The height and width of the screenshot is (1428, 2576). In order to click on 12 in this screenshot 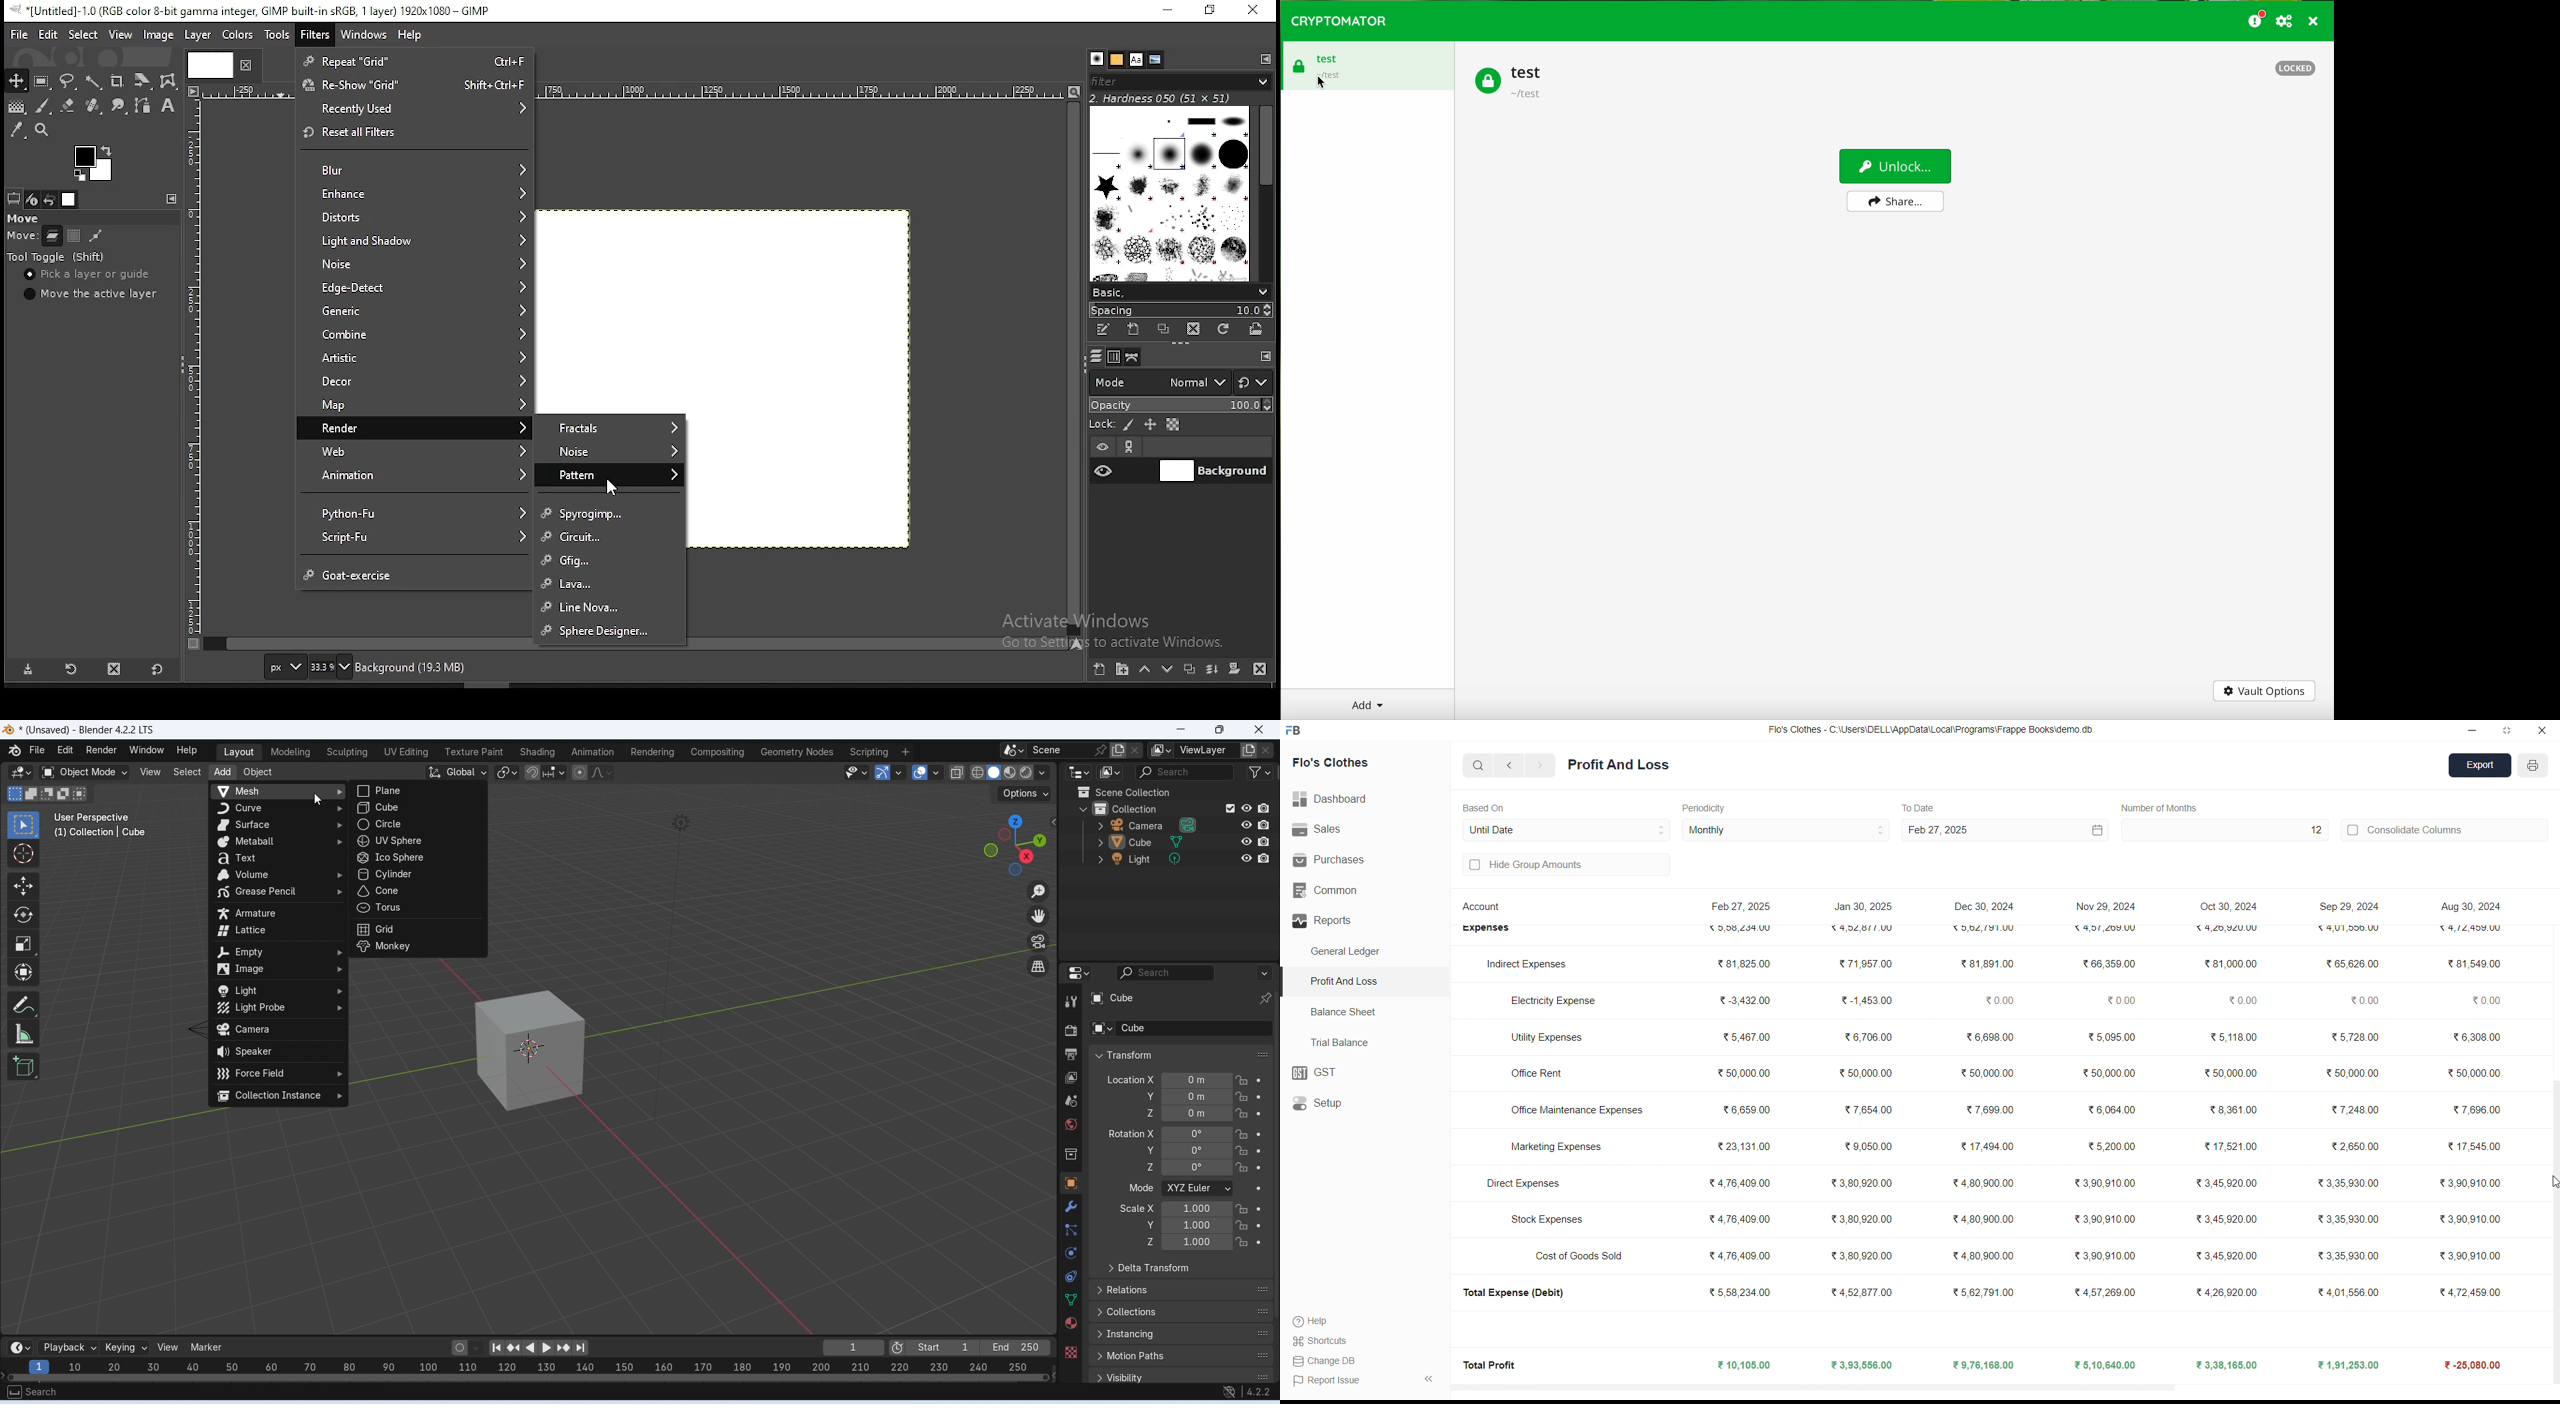, I will do `click(2223, 830)`.